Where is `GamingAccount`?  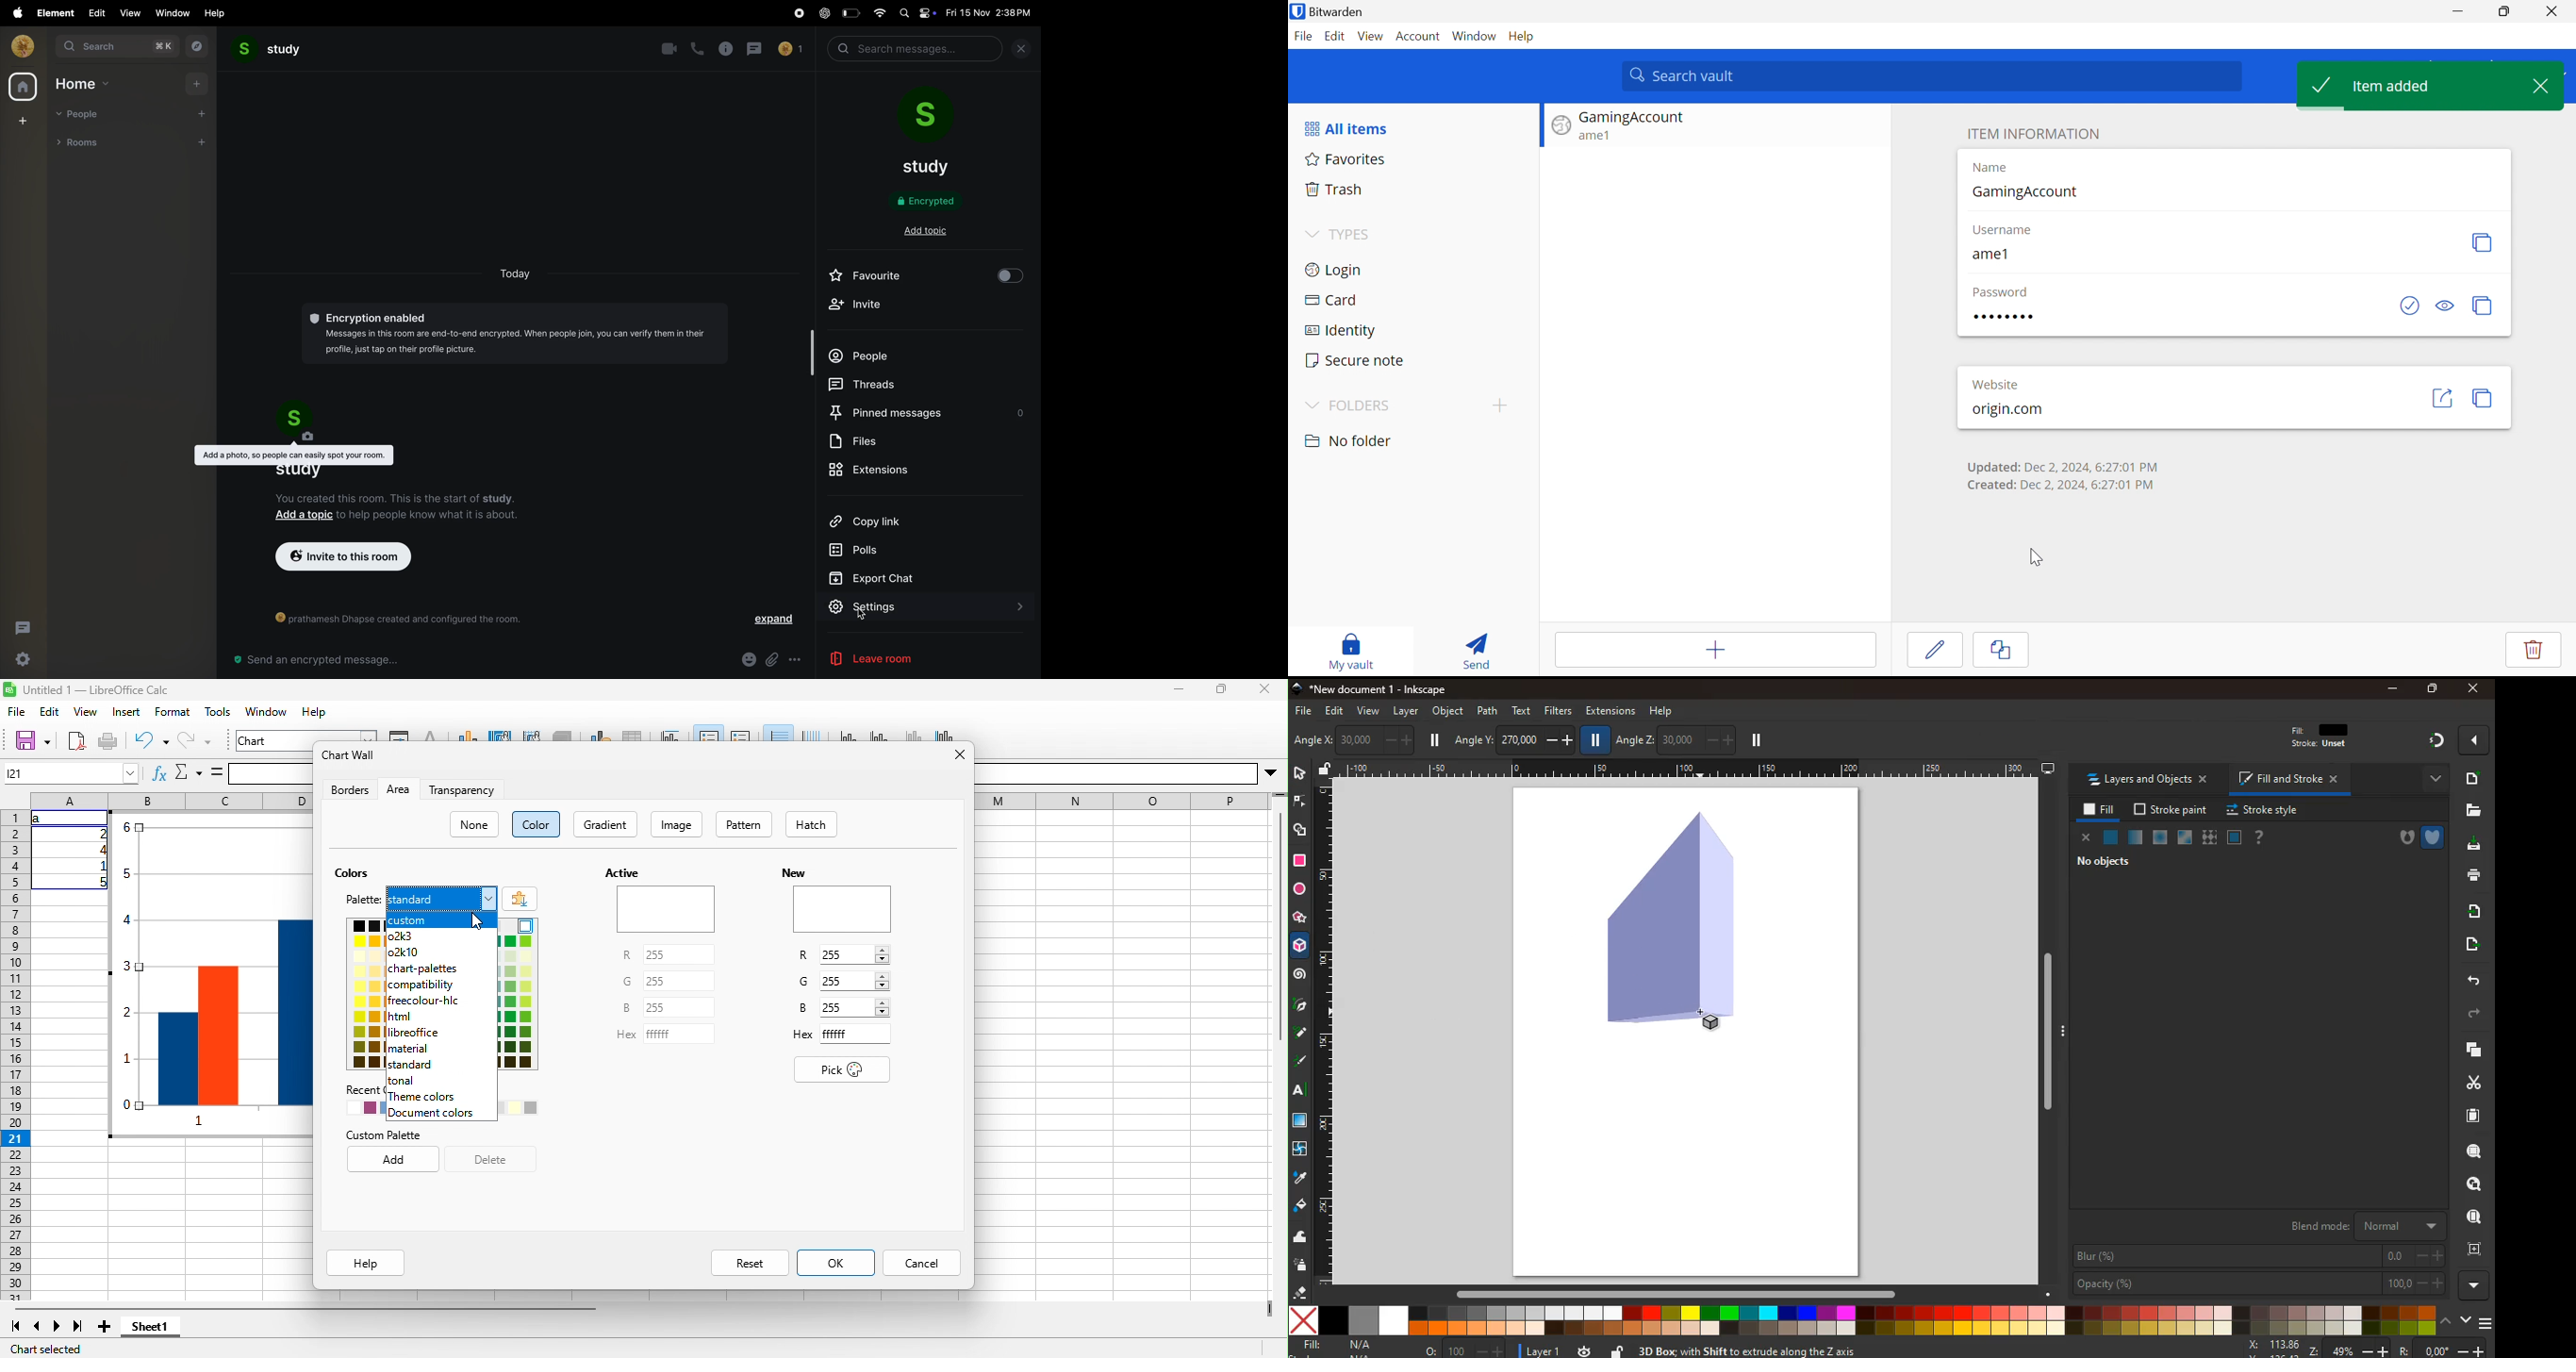
GamingAccount is located at coordinates (2026, 193).